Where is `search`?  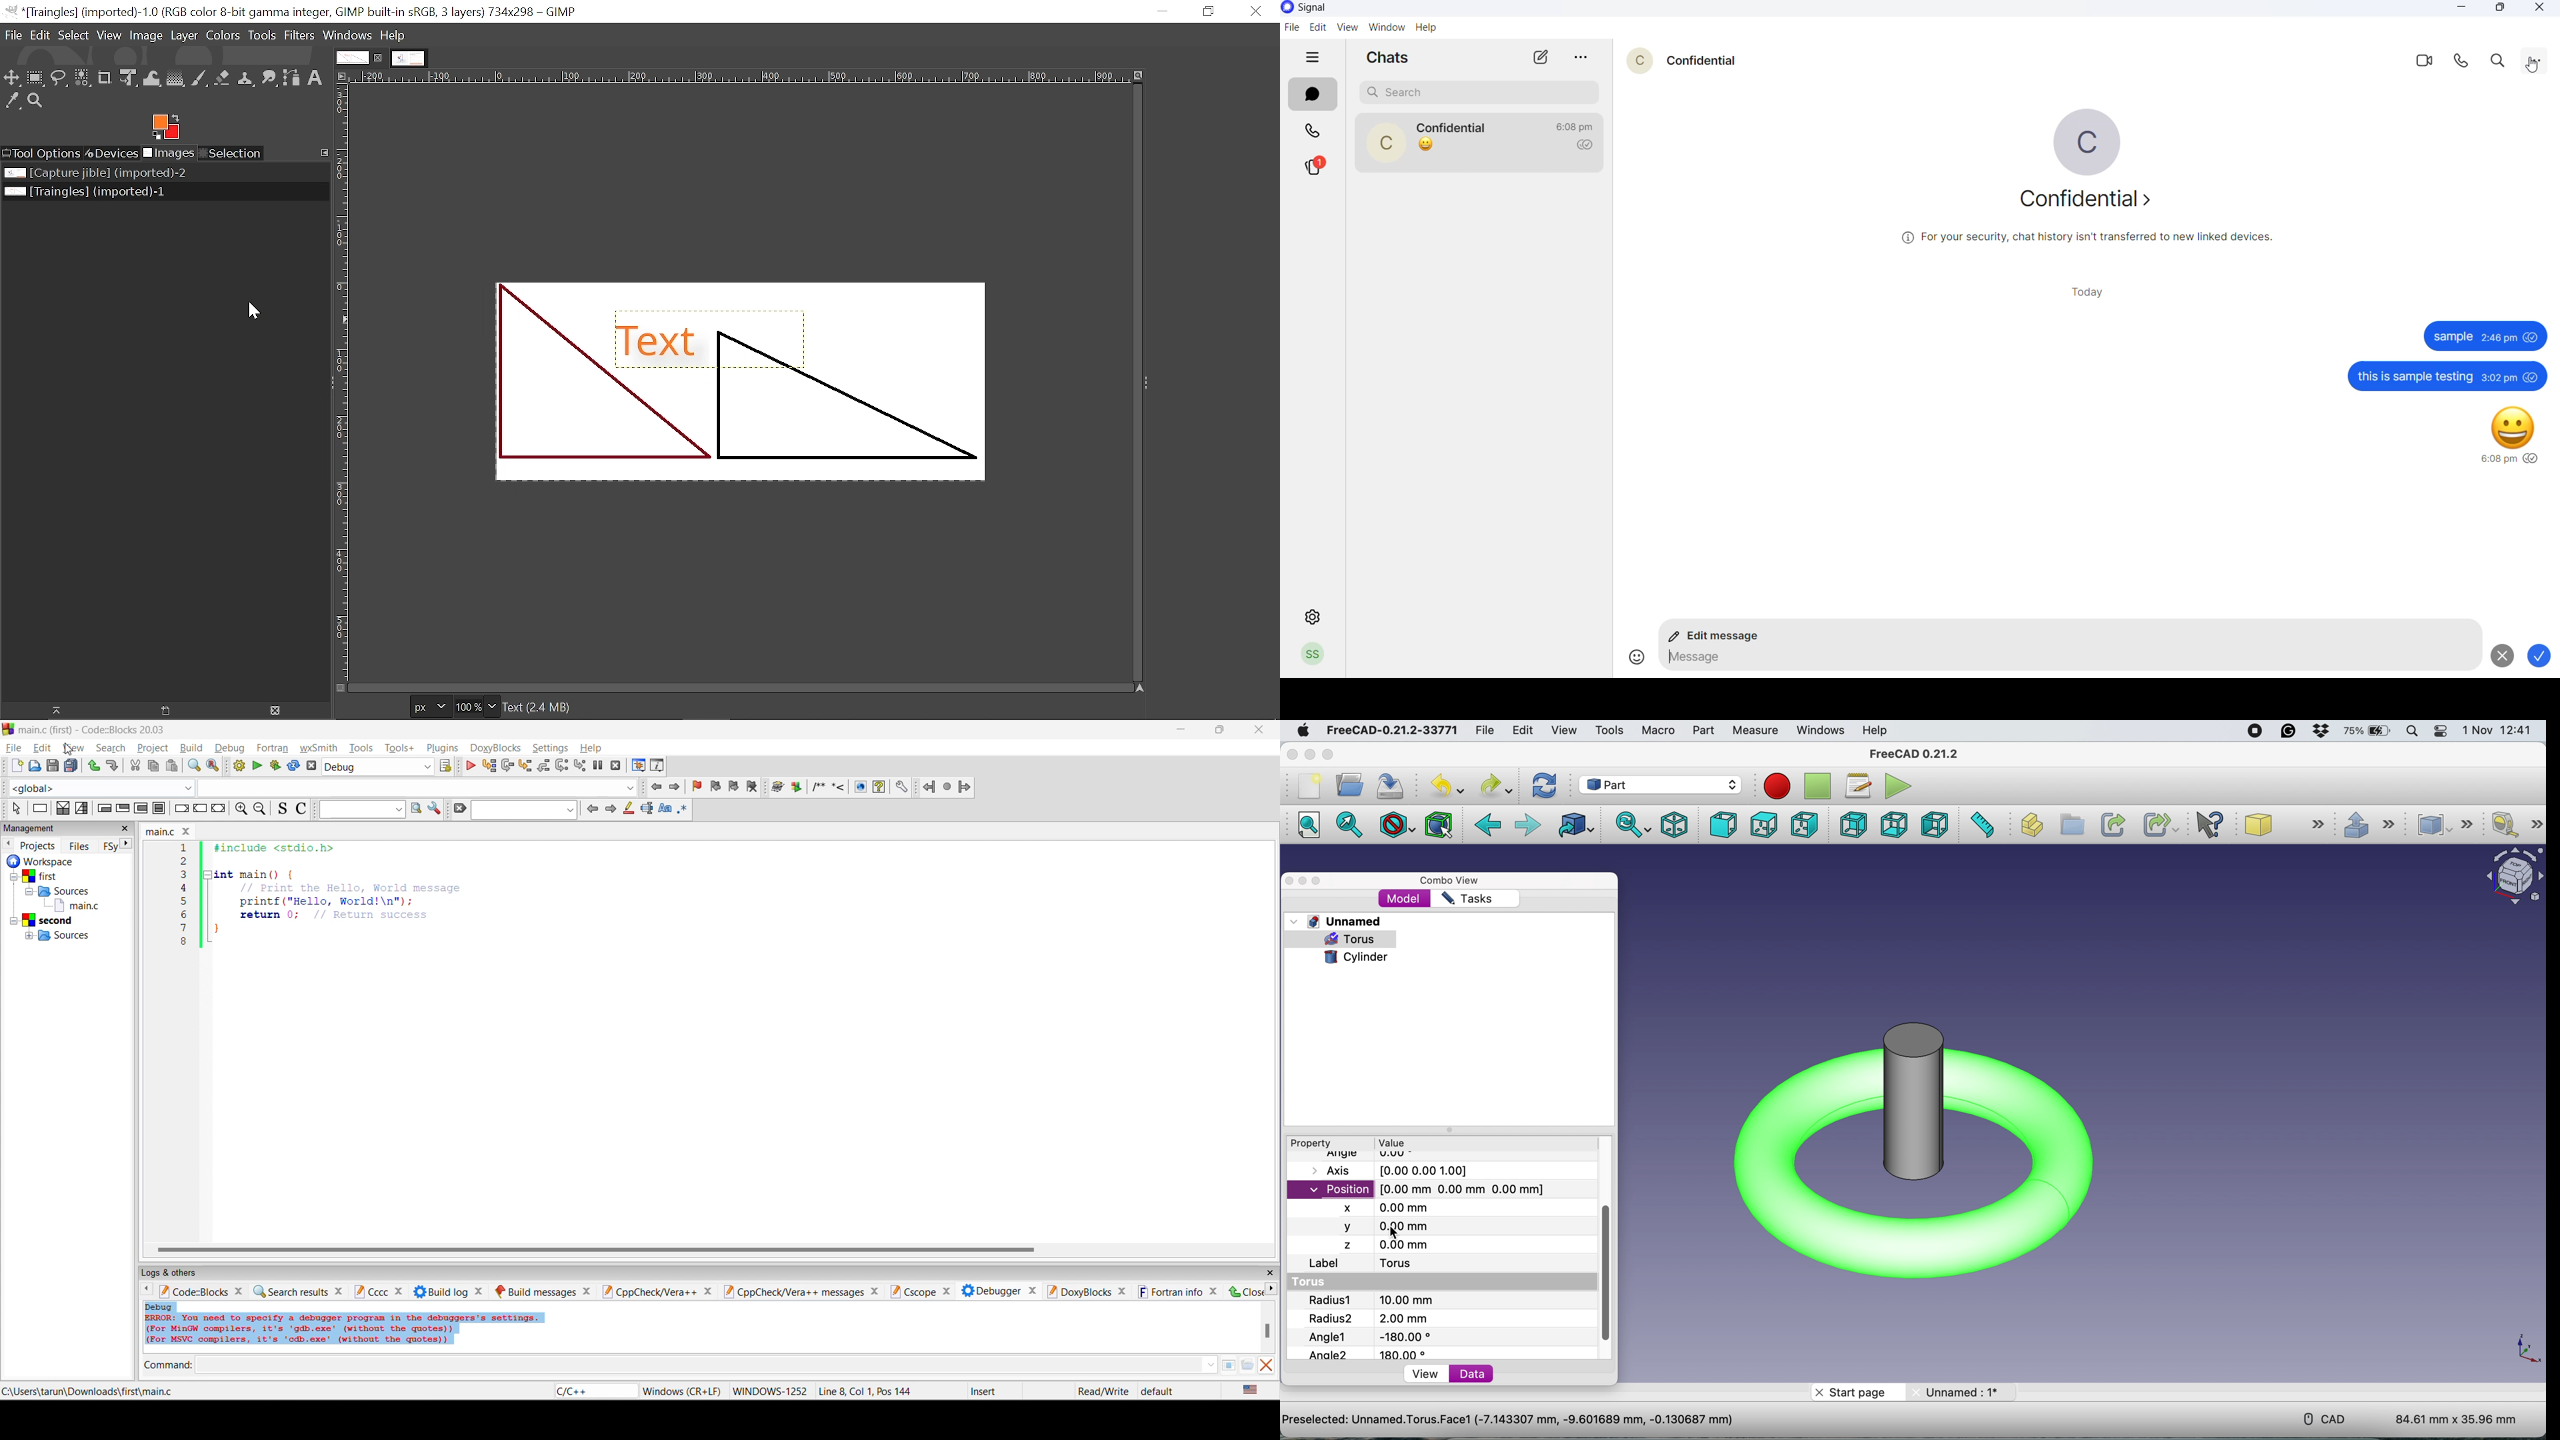 search is located at coordinates (111, 748).